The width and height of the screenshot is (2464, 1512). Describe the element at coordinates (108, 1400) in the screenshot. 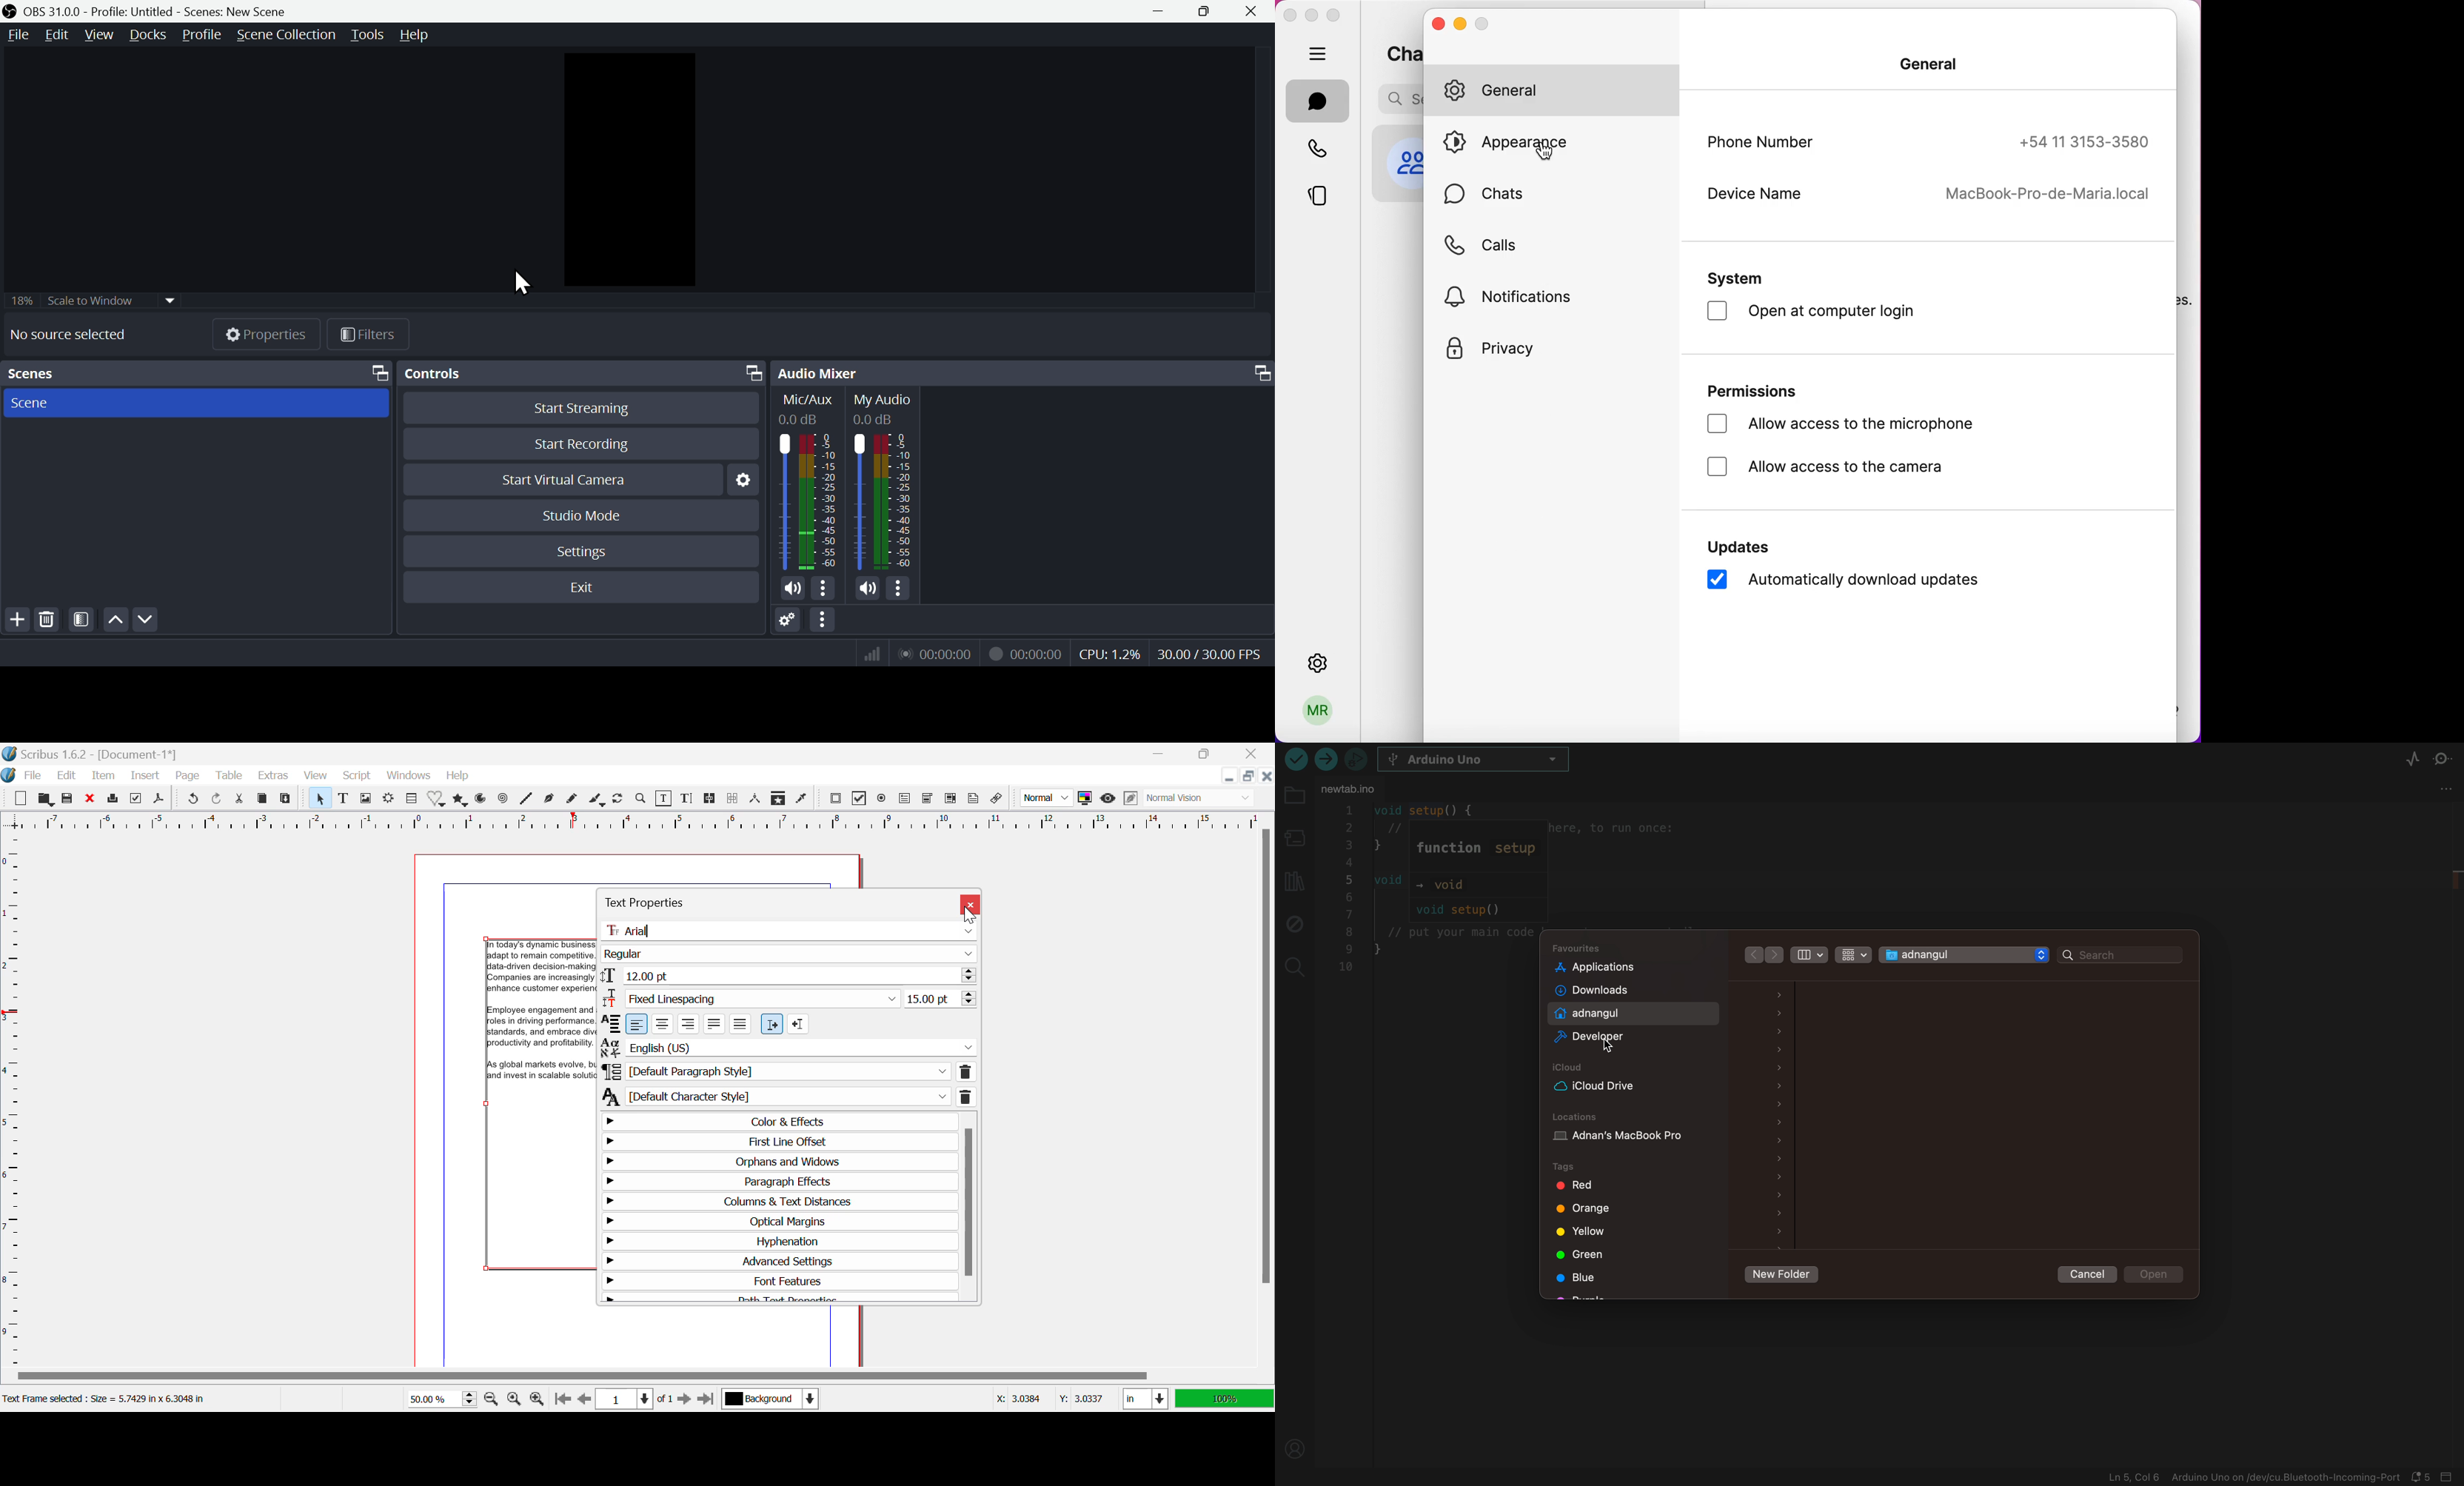

I see `Text Frame selected : Size = 5.7425 in x 6.3048 in` at that location.